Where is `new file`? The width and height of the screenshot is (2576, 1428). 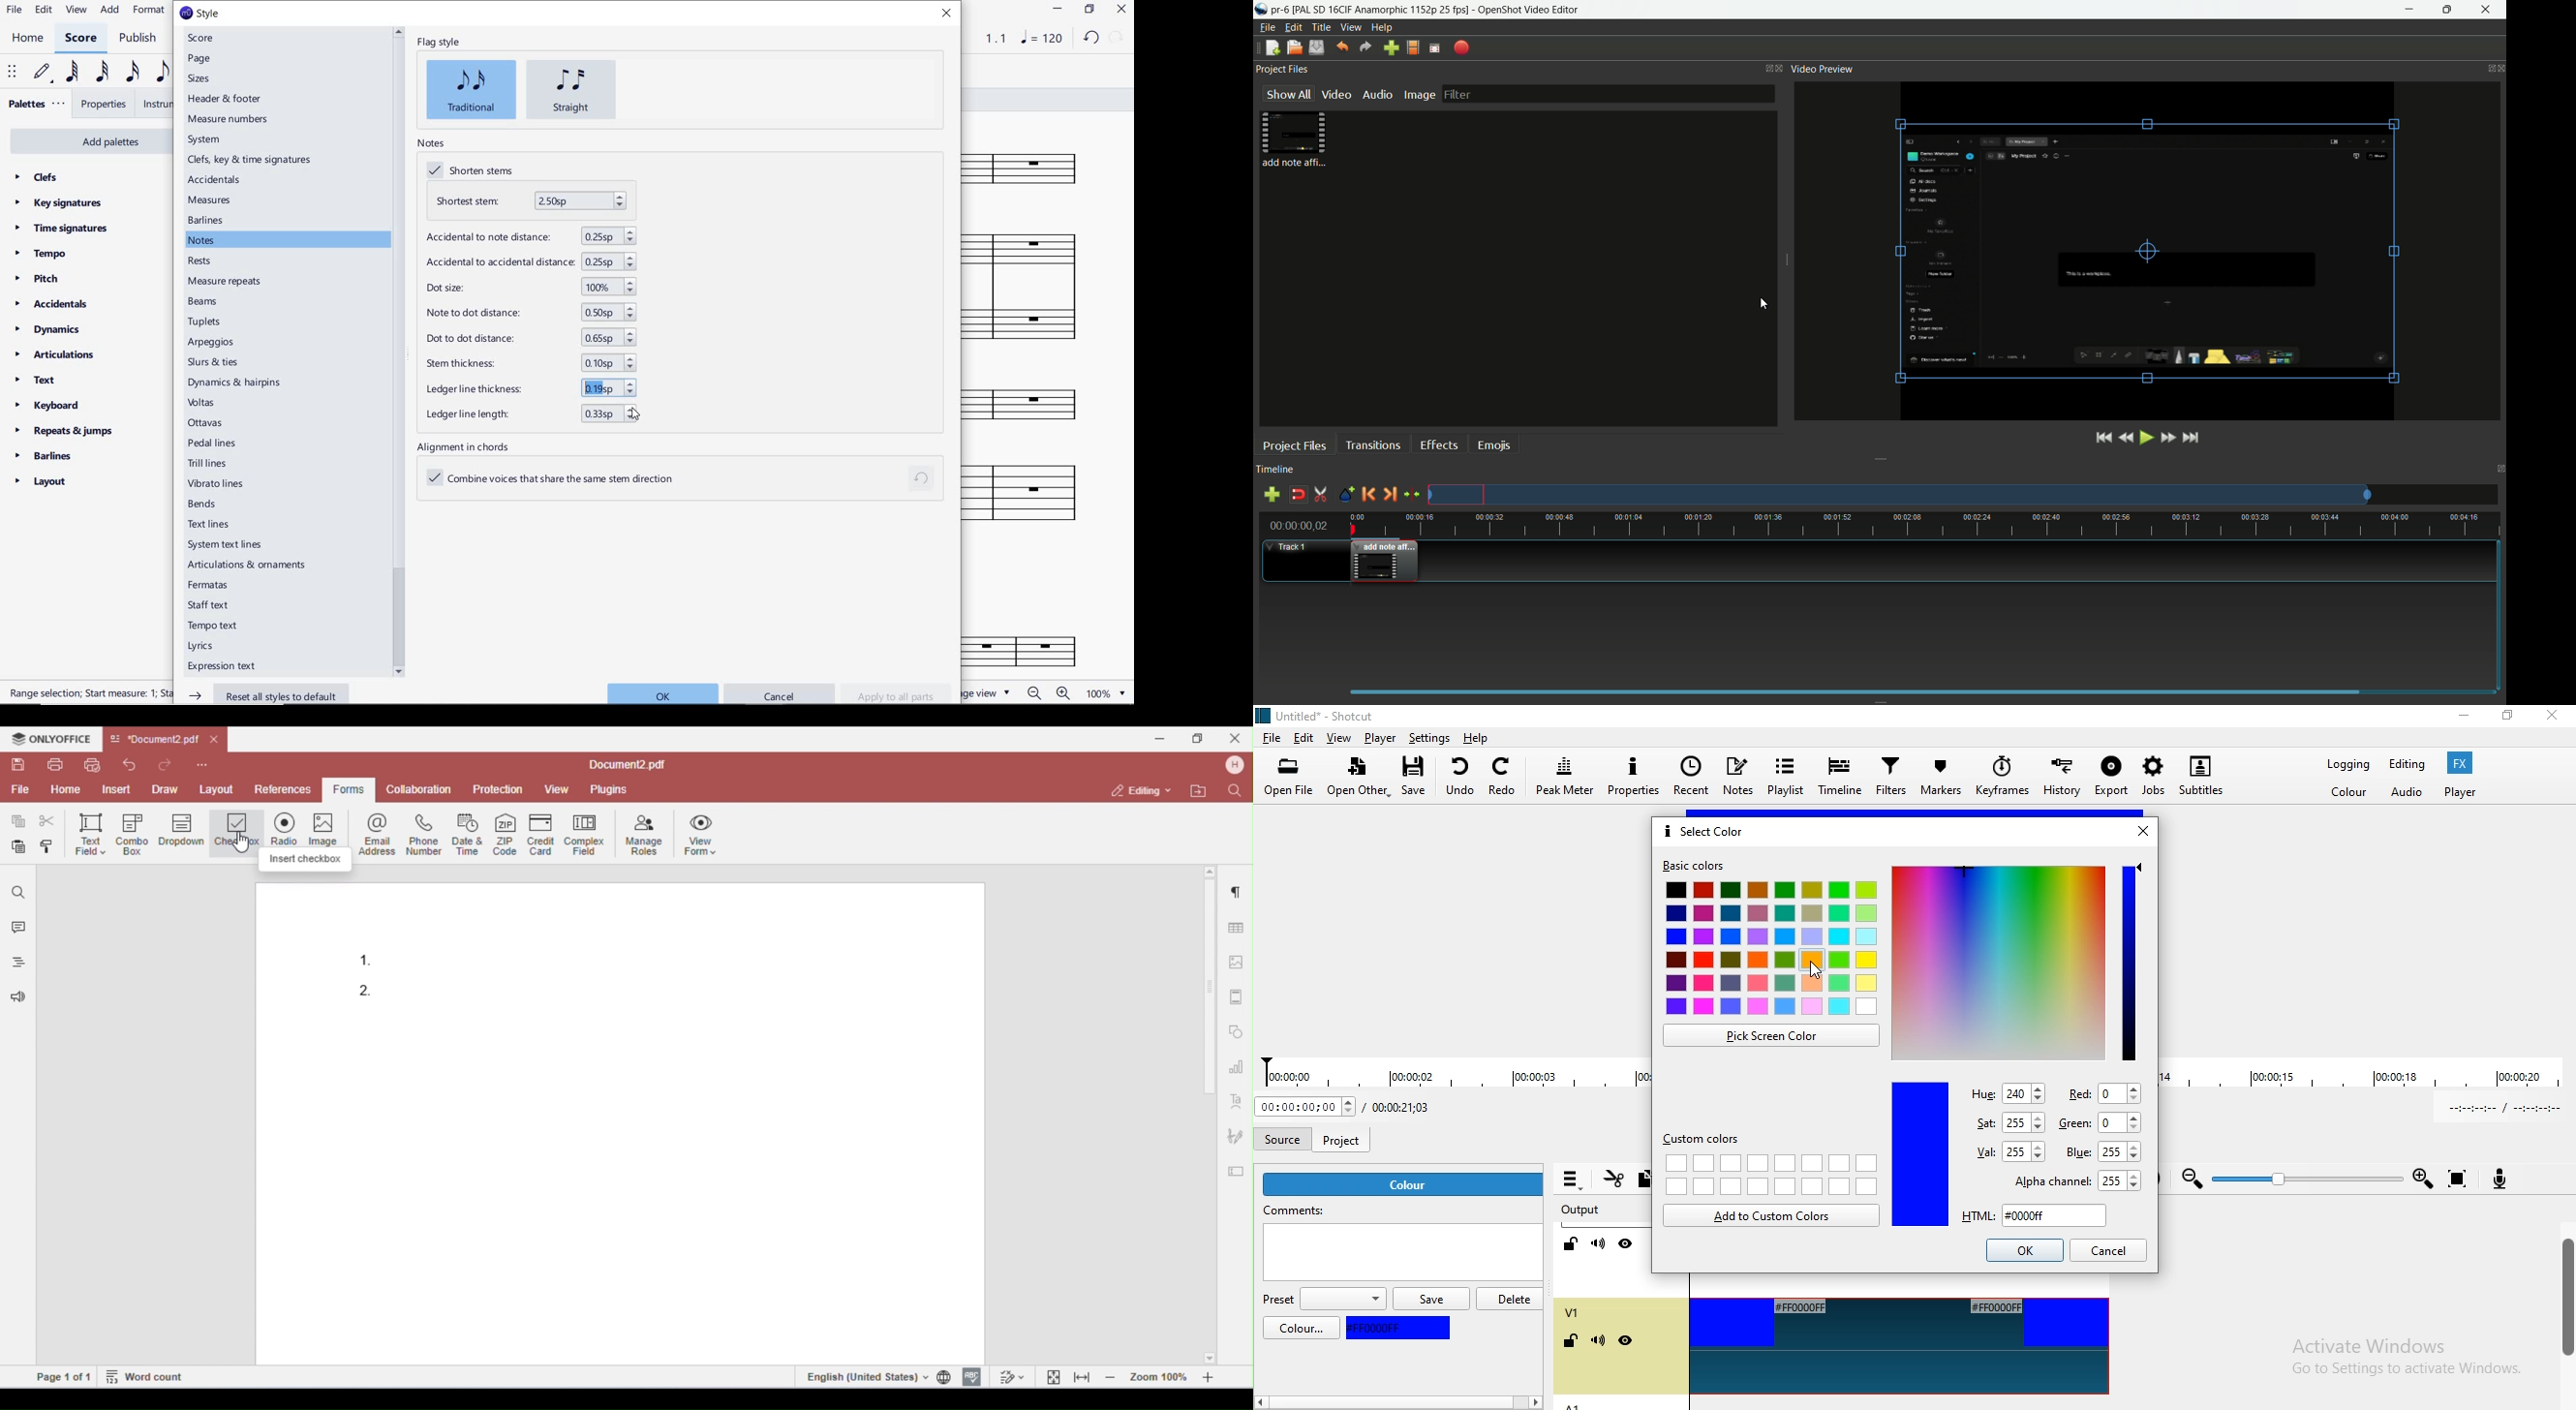 new file is located at coordinates (1272, 48).